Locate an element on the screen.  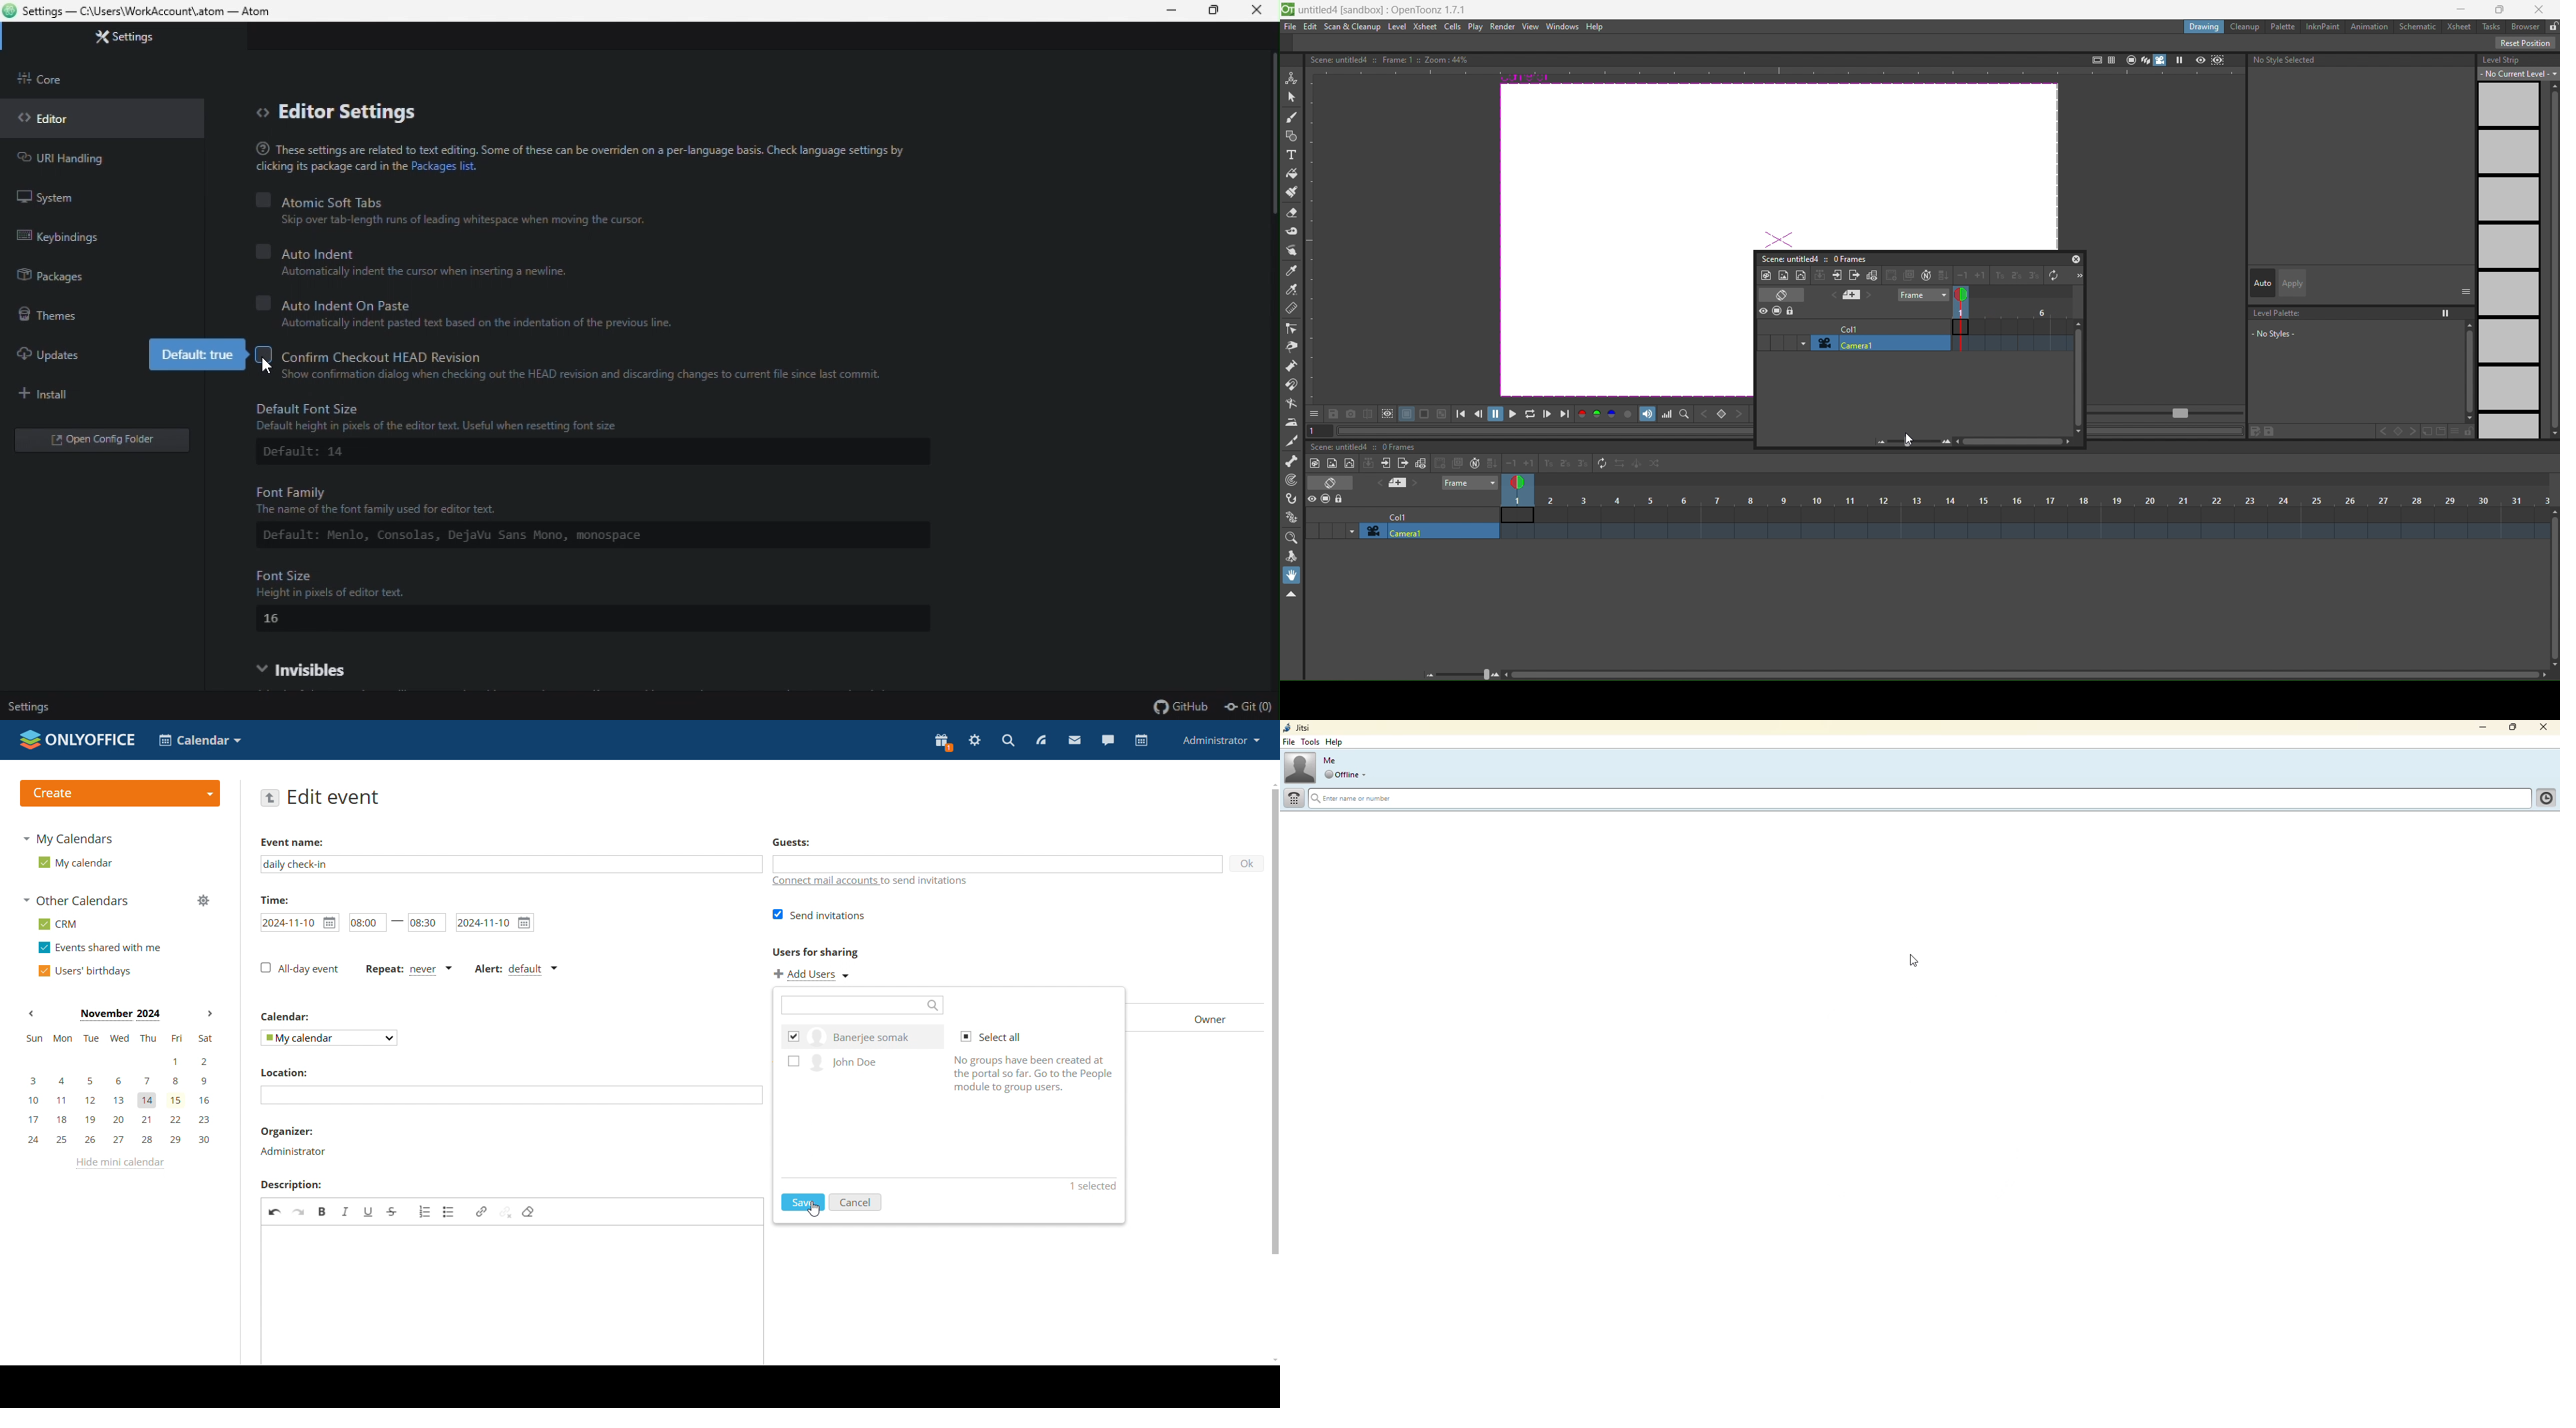
insert/remove numbered list is located at coordinates (424, 1212).